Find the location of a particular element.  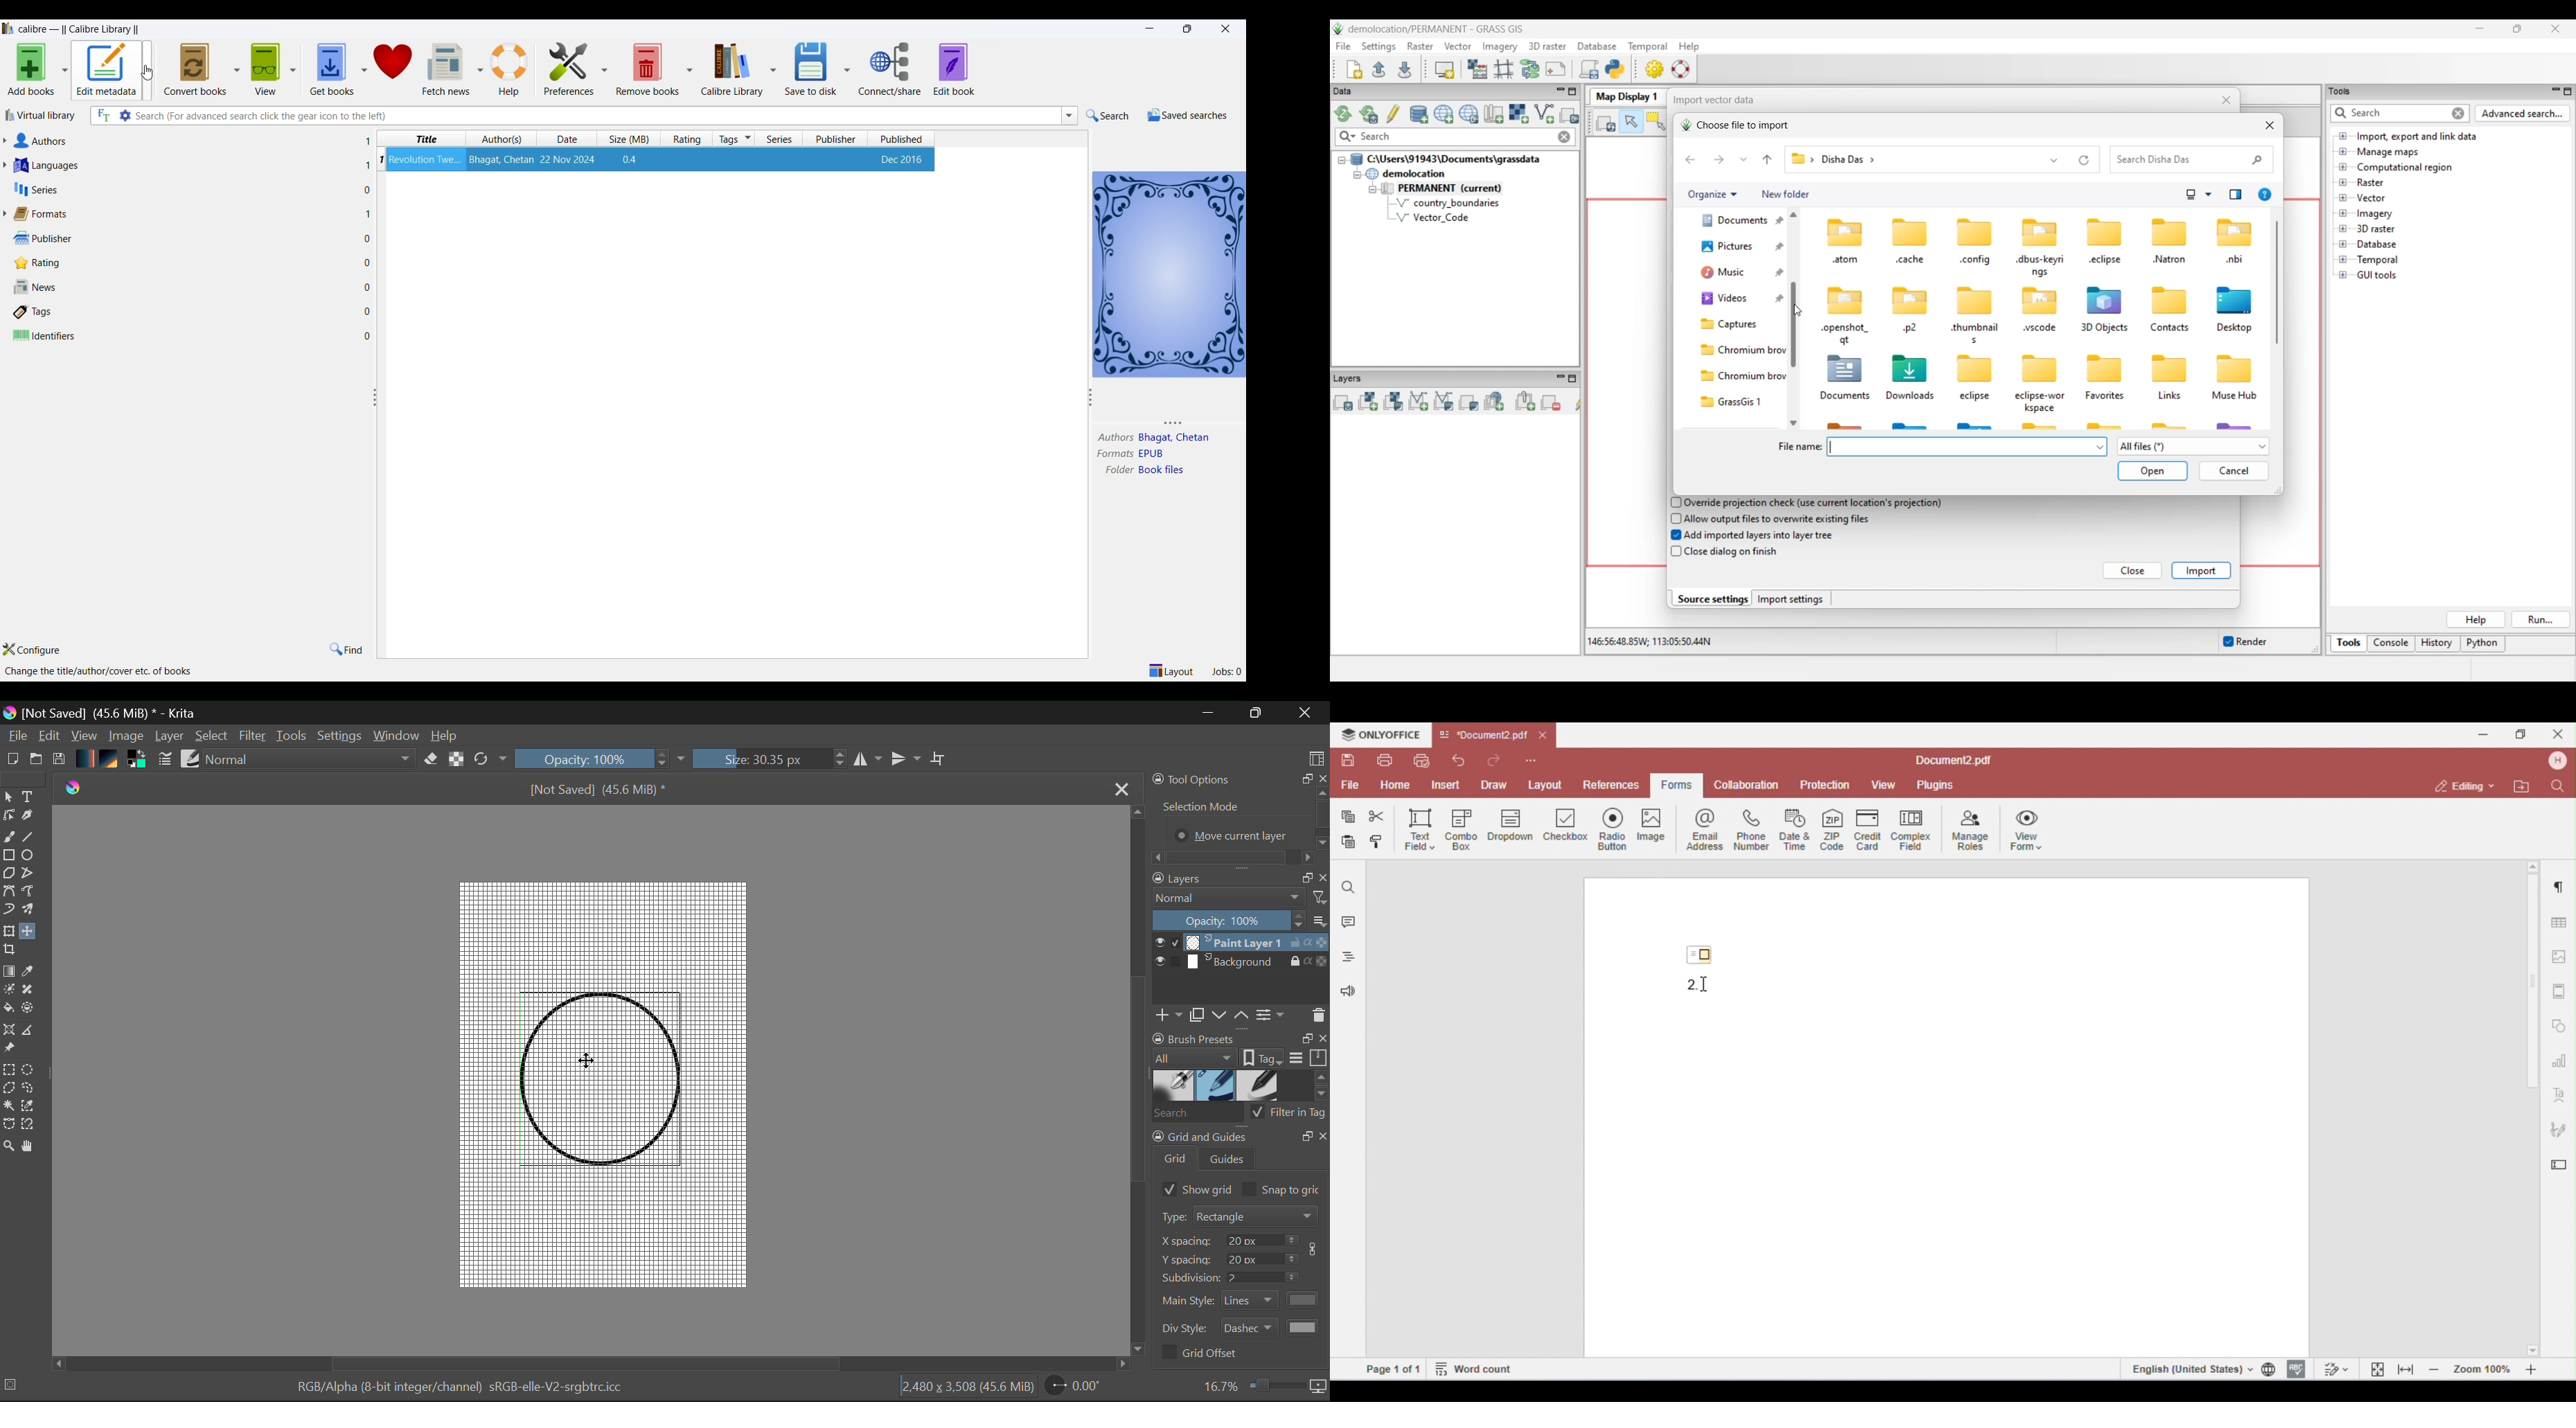

Brush Size is located at coordinates (770, 759).